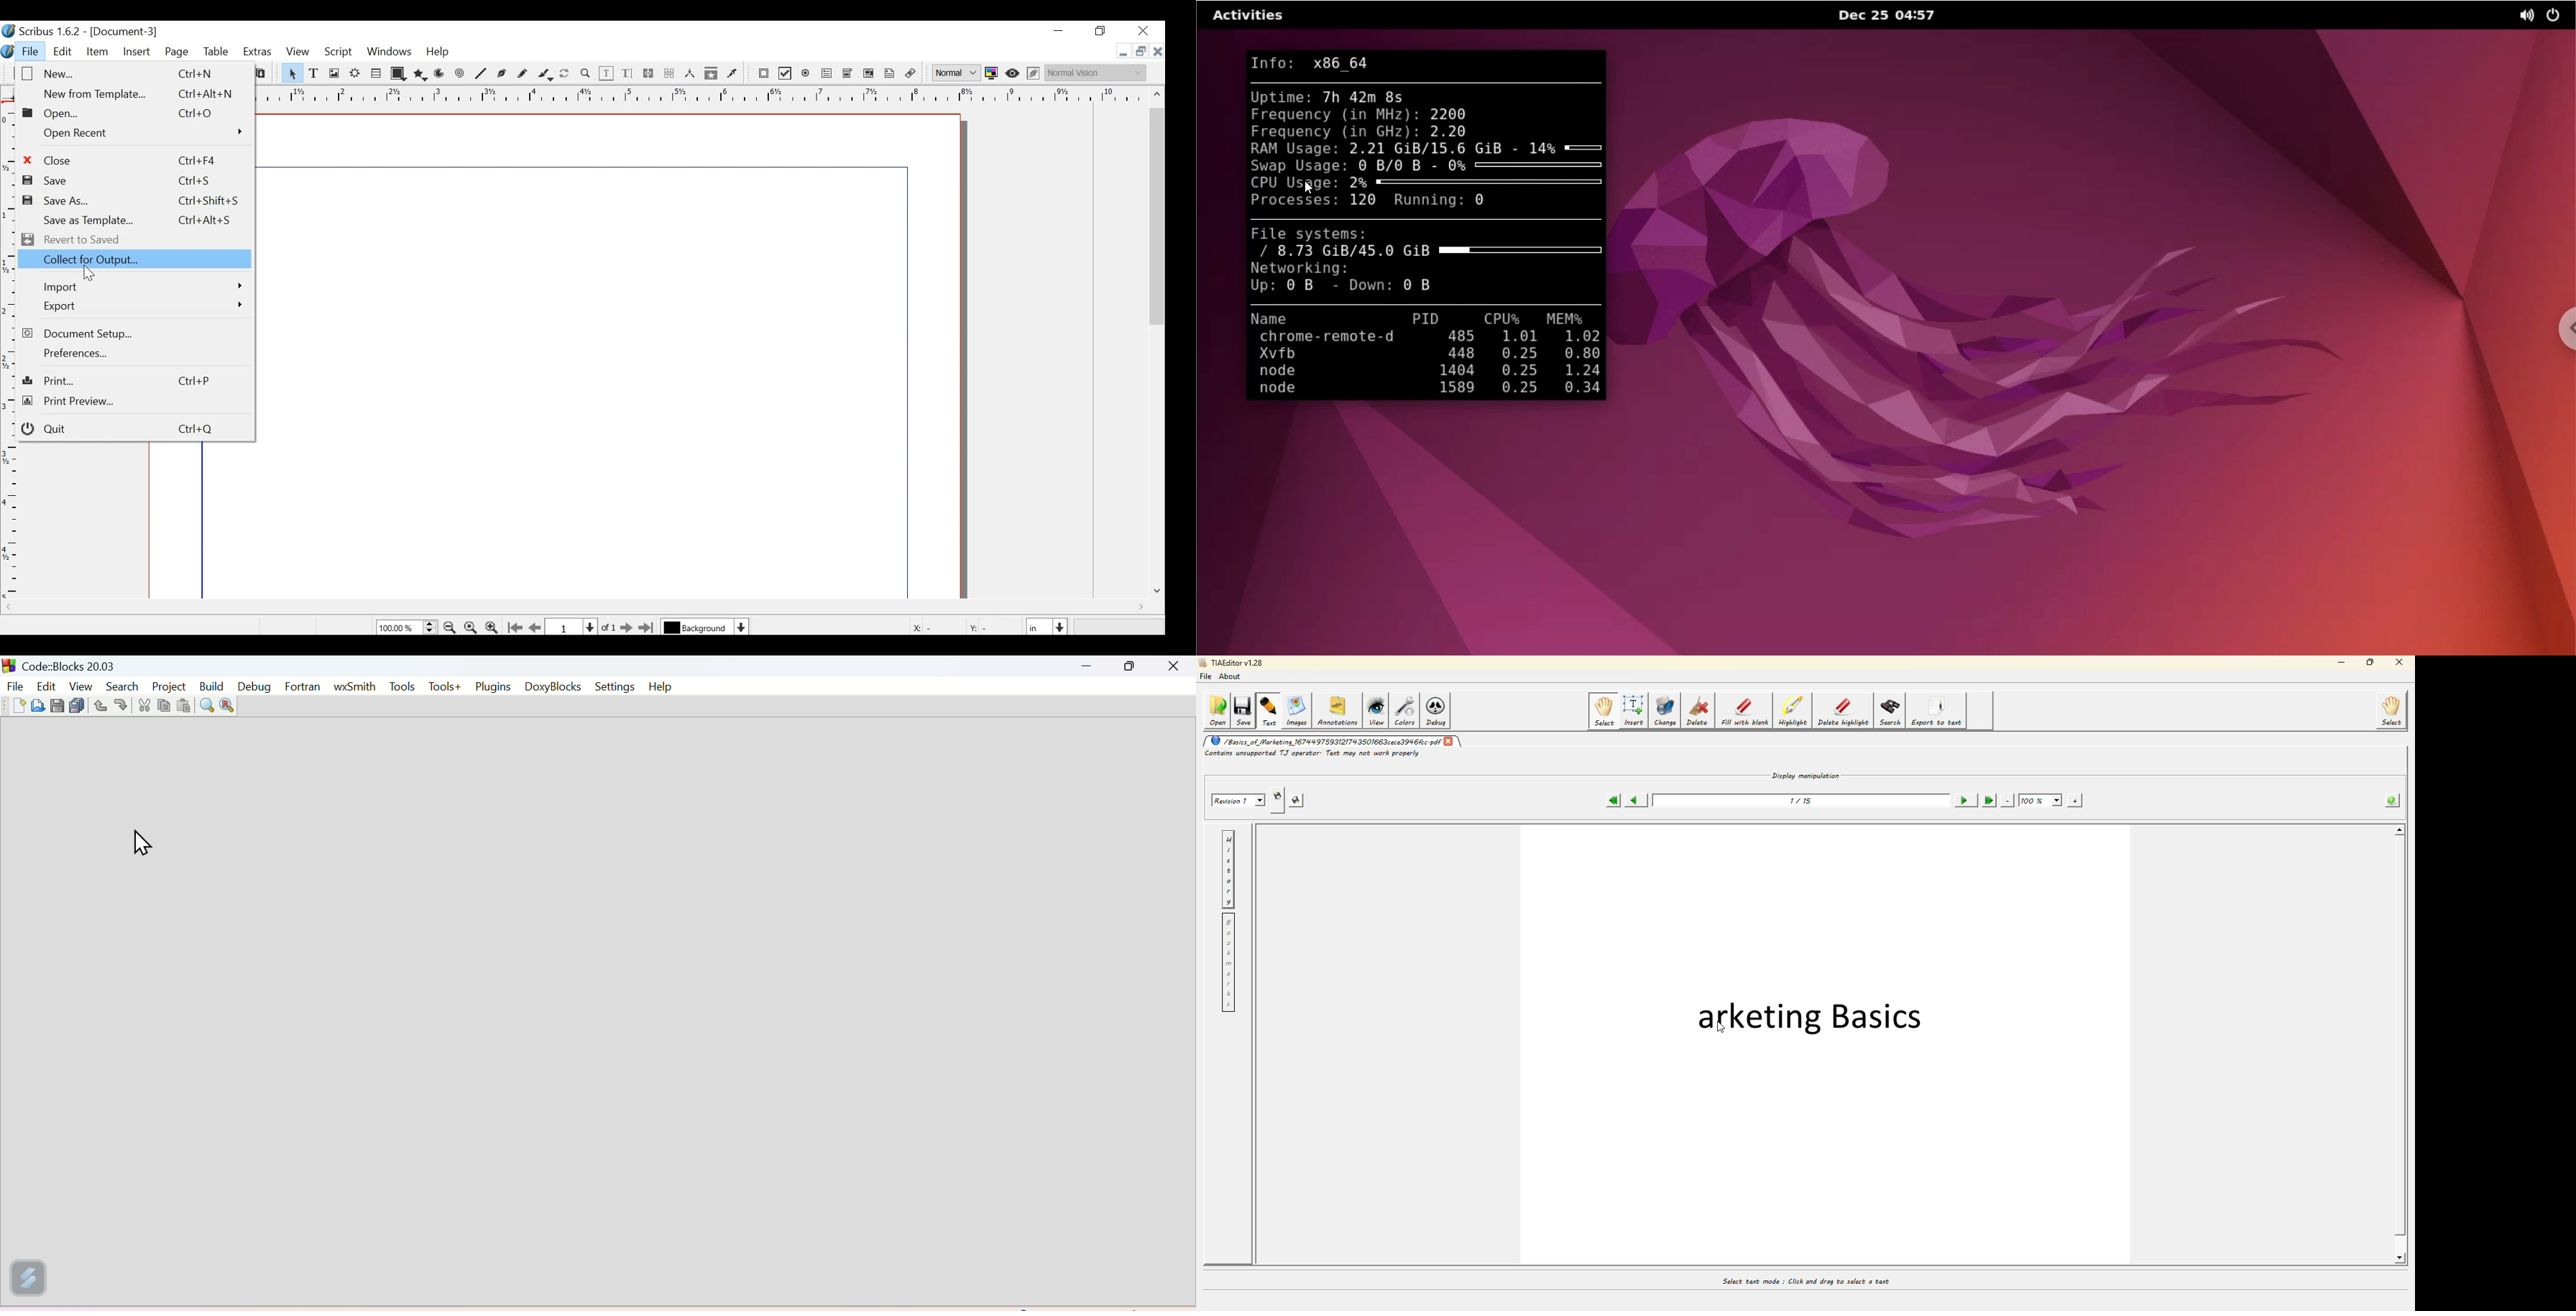  What do you see at coordinates (1158, 215) in the screenshot?
I see `Vertical Scroll bar` at bounding box center [1158, 215].